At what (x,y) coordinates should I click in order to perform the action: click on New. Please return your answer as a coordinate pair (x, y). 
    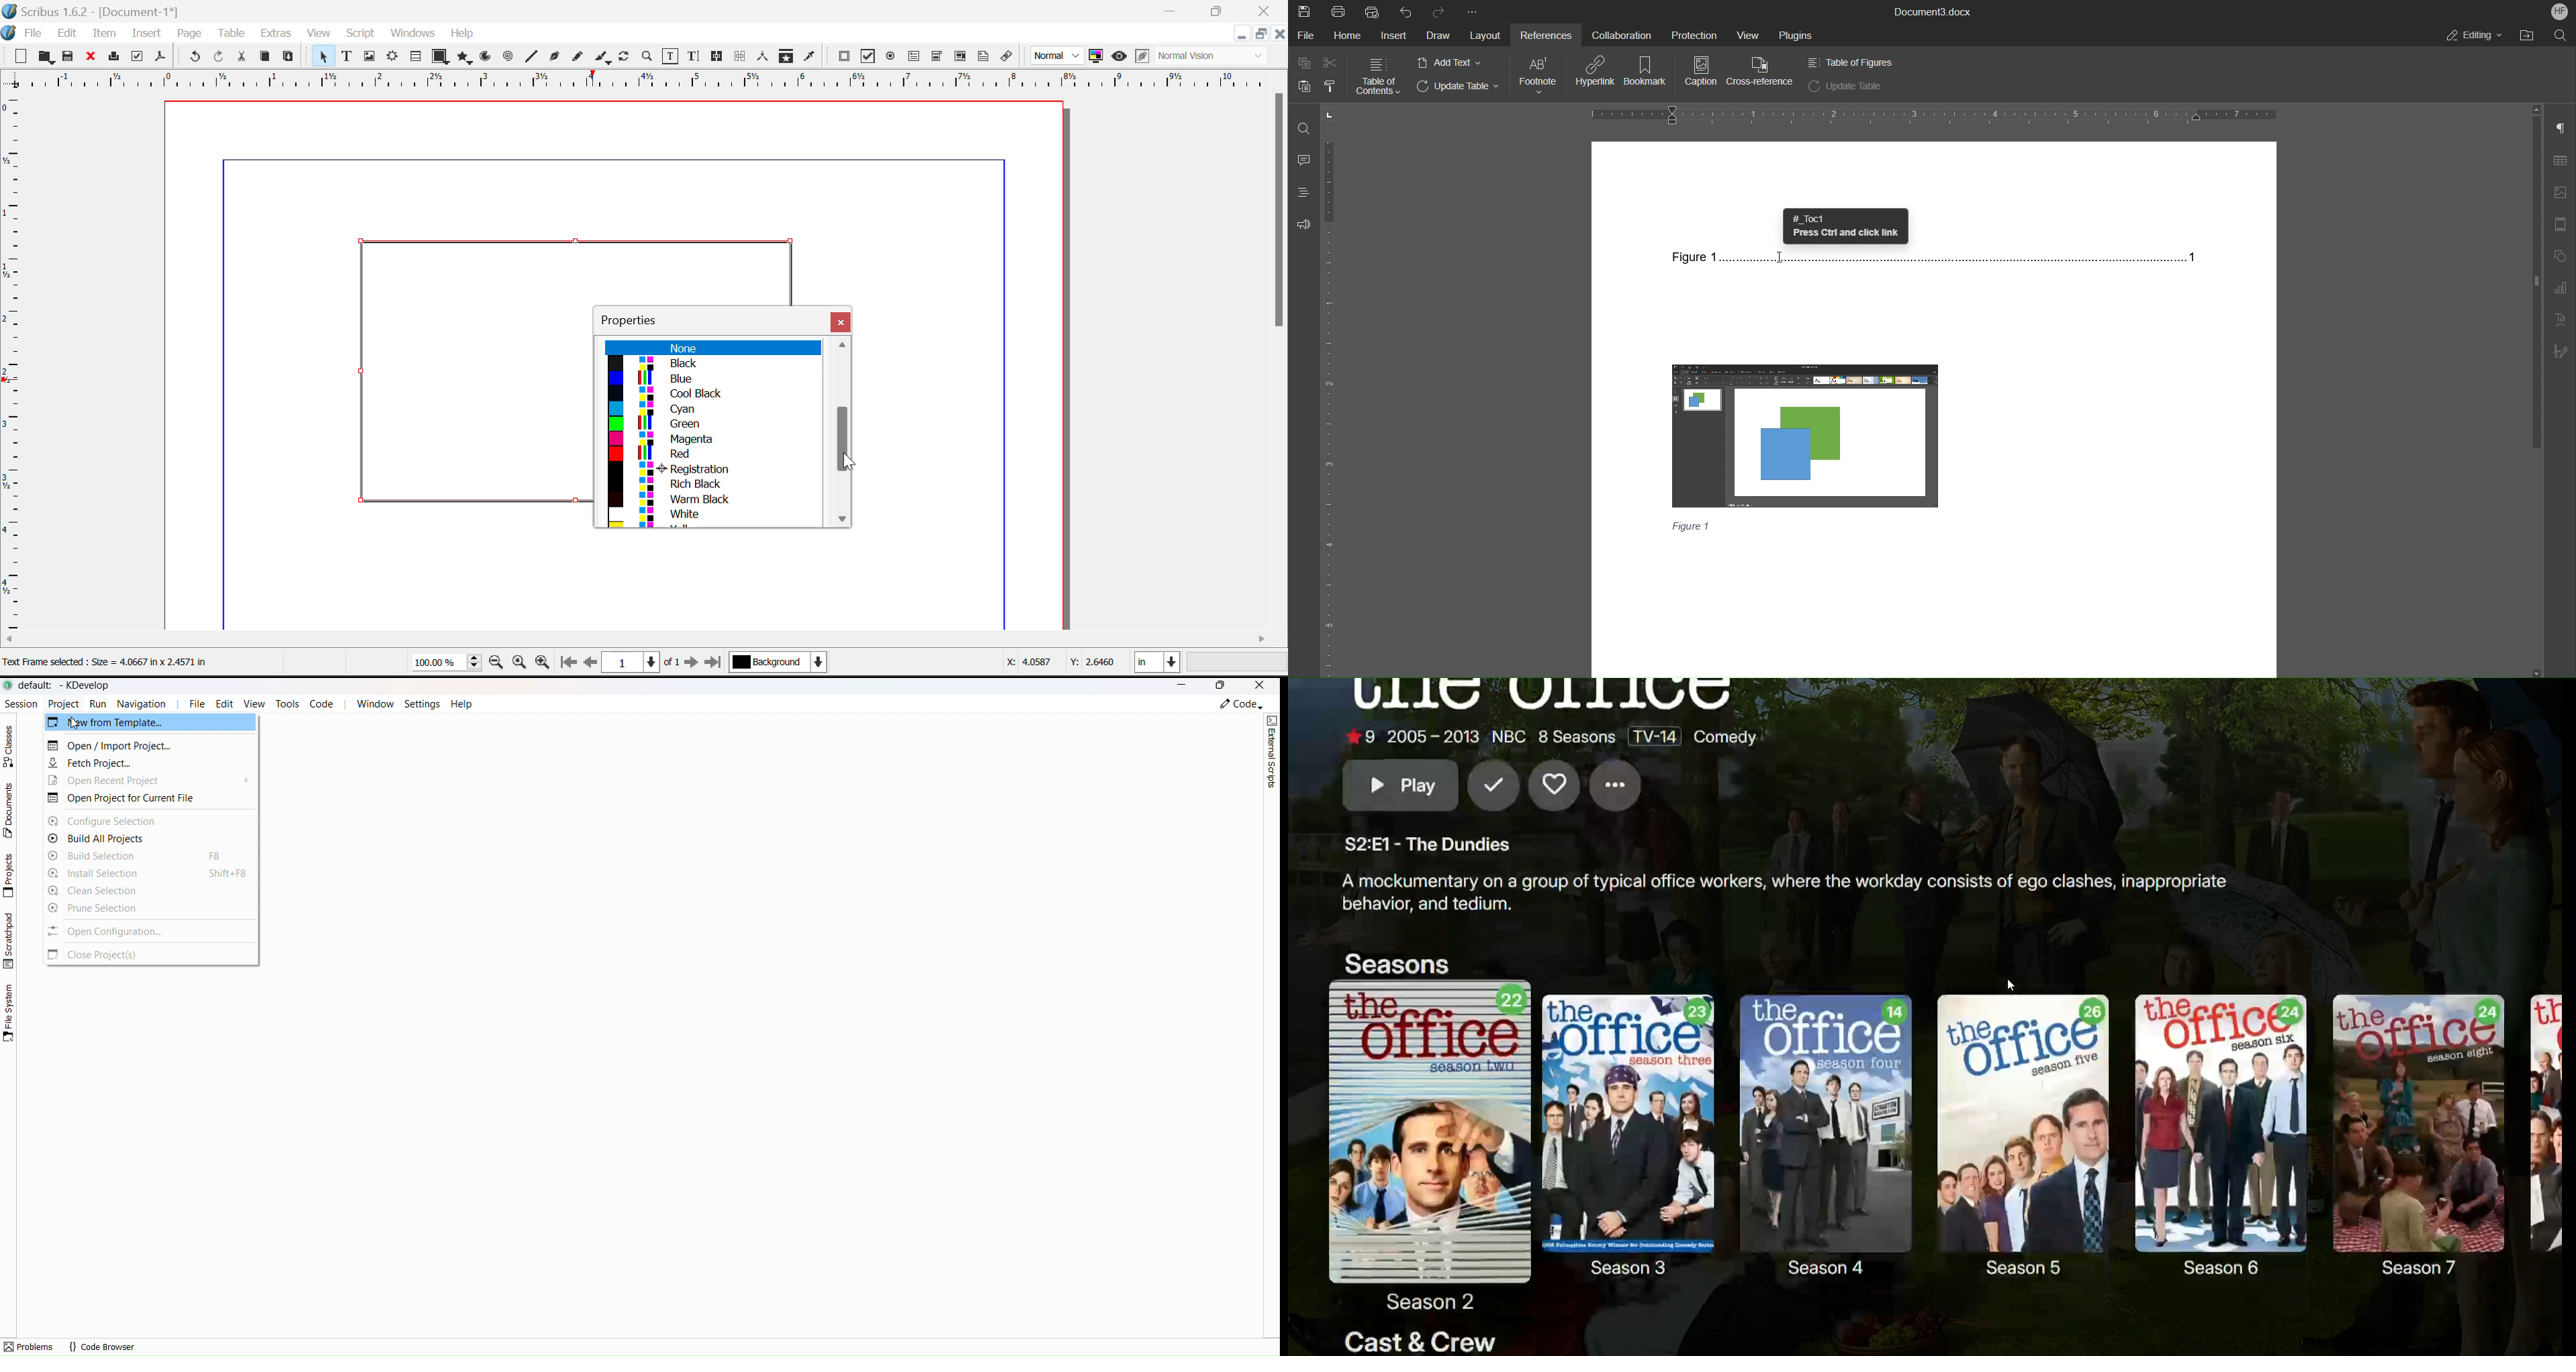
    Looking at the image, I should click on (19, 56).